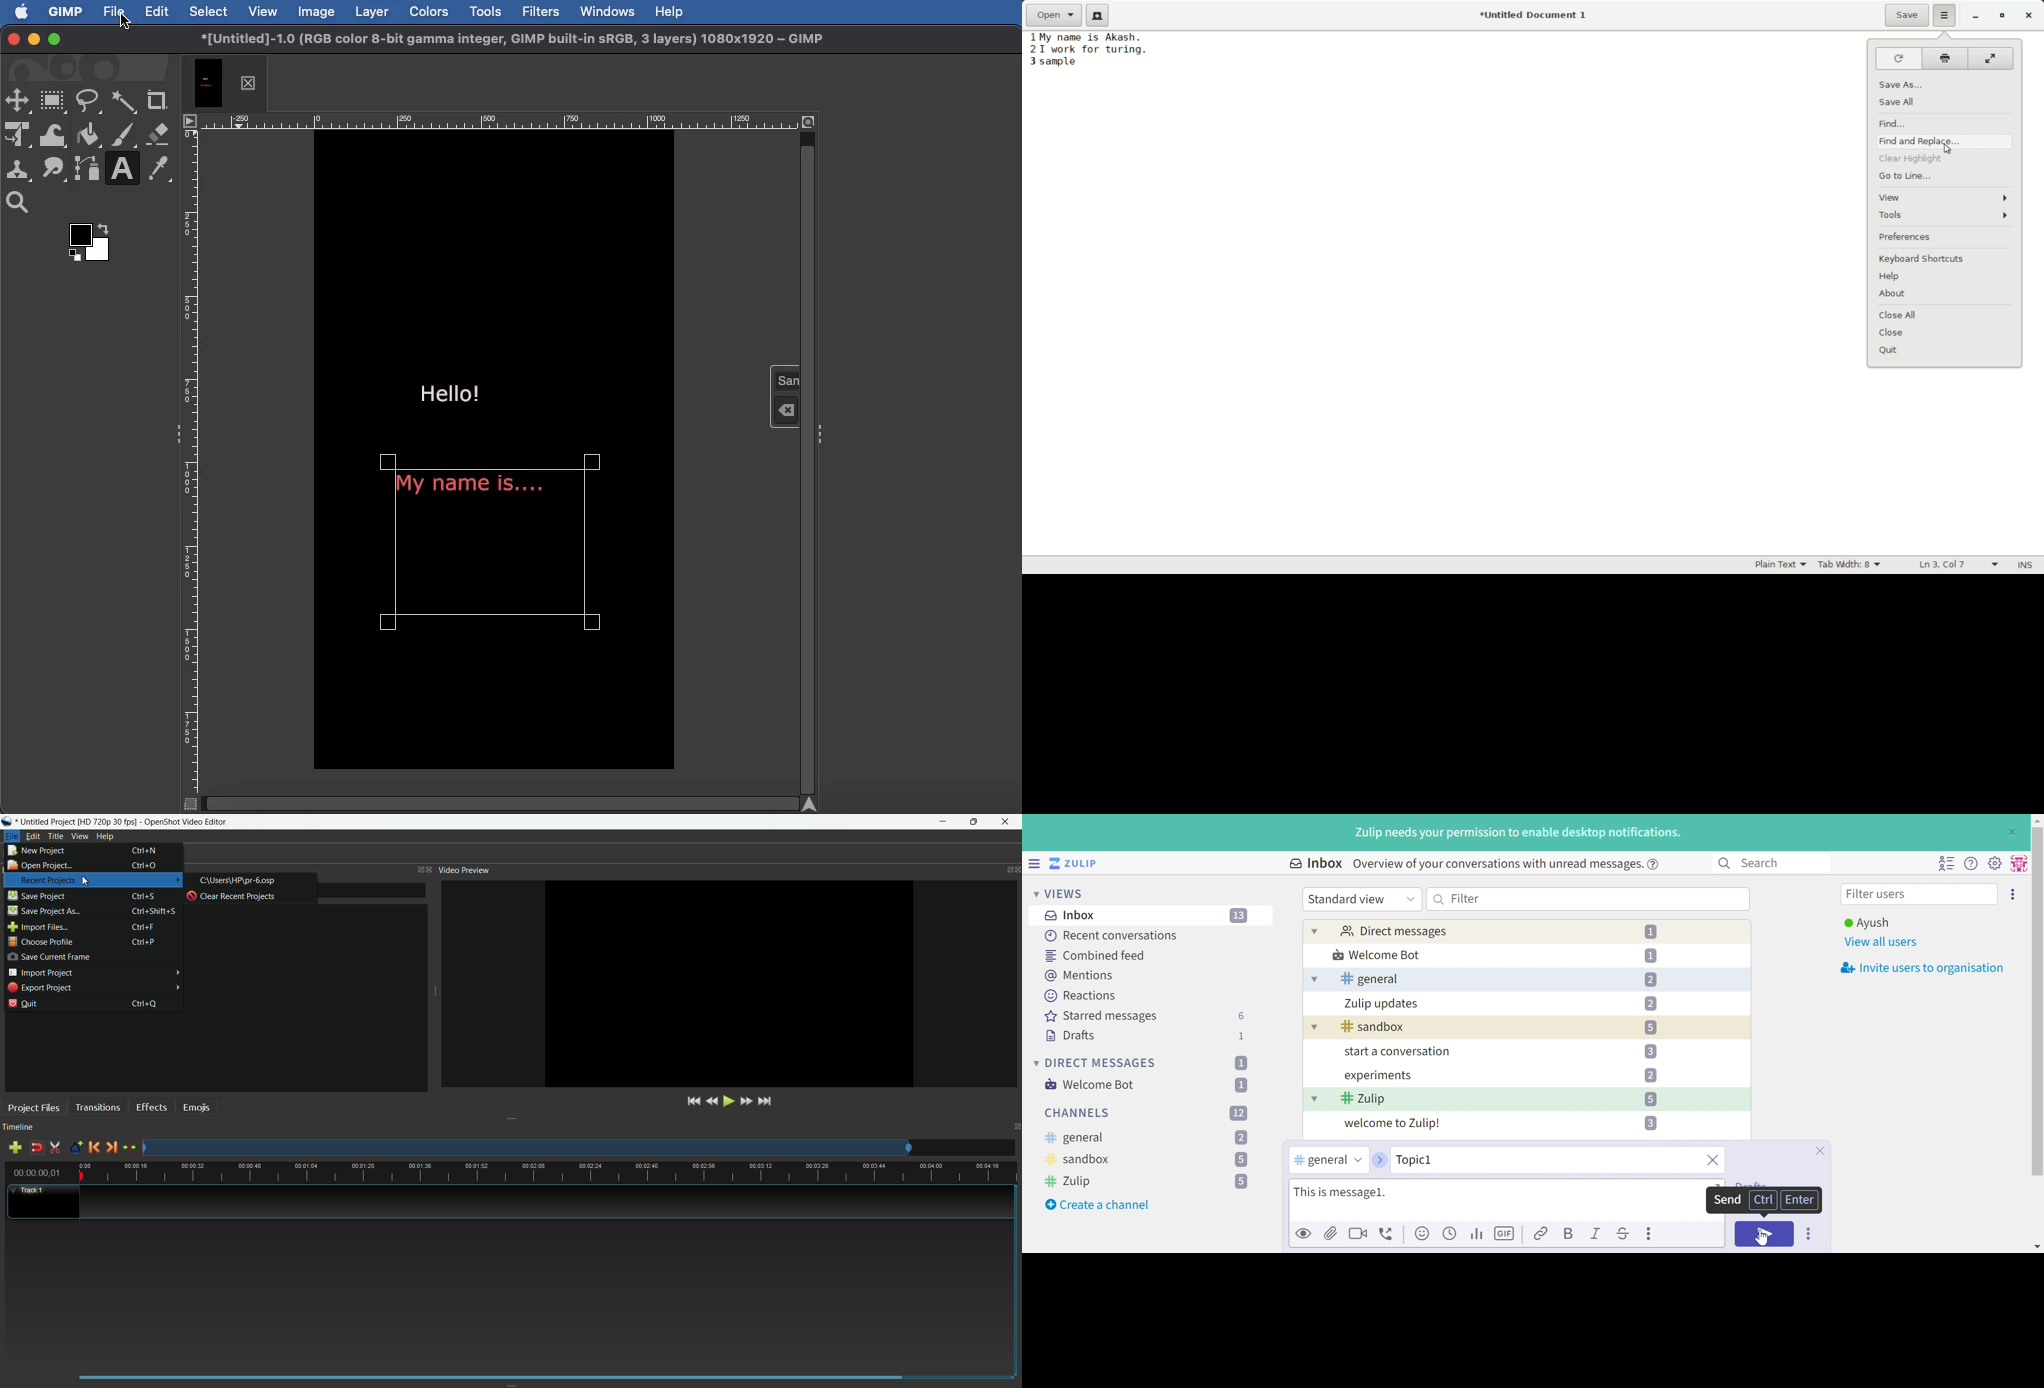 This screenshot has height=1400, width=2044. Describe the element at coordinates (126, 20) in the screenshot. I see `Cursor` at that location.